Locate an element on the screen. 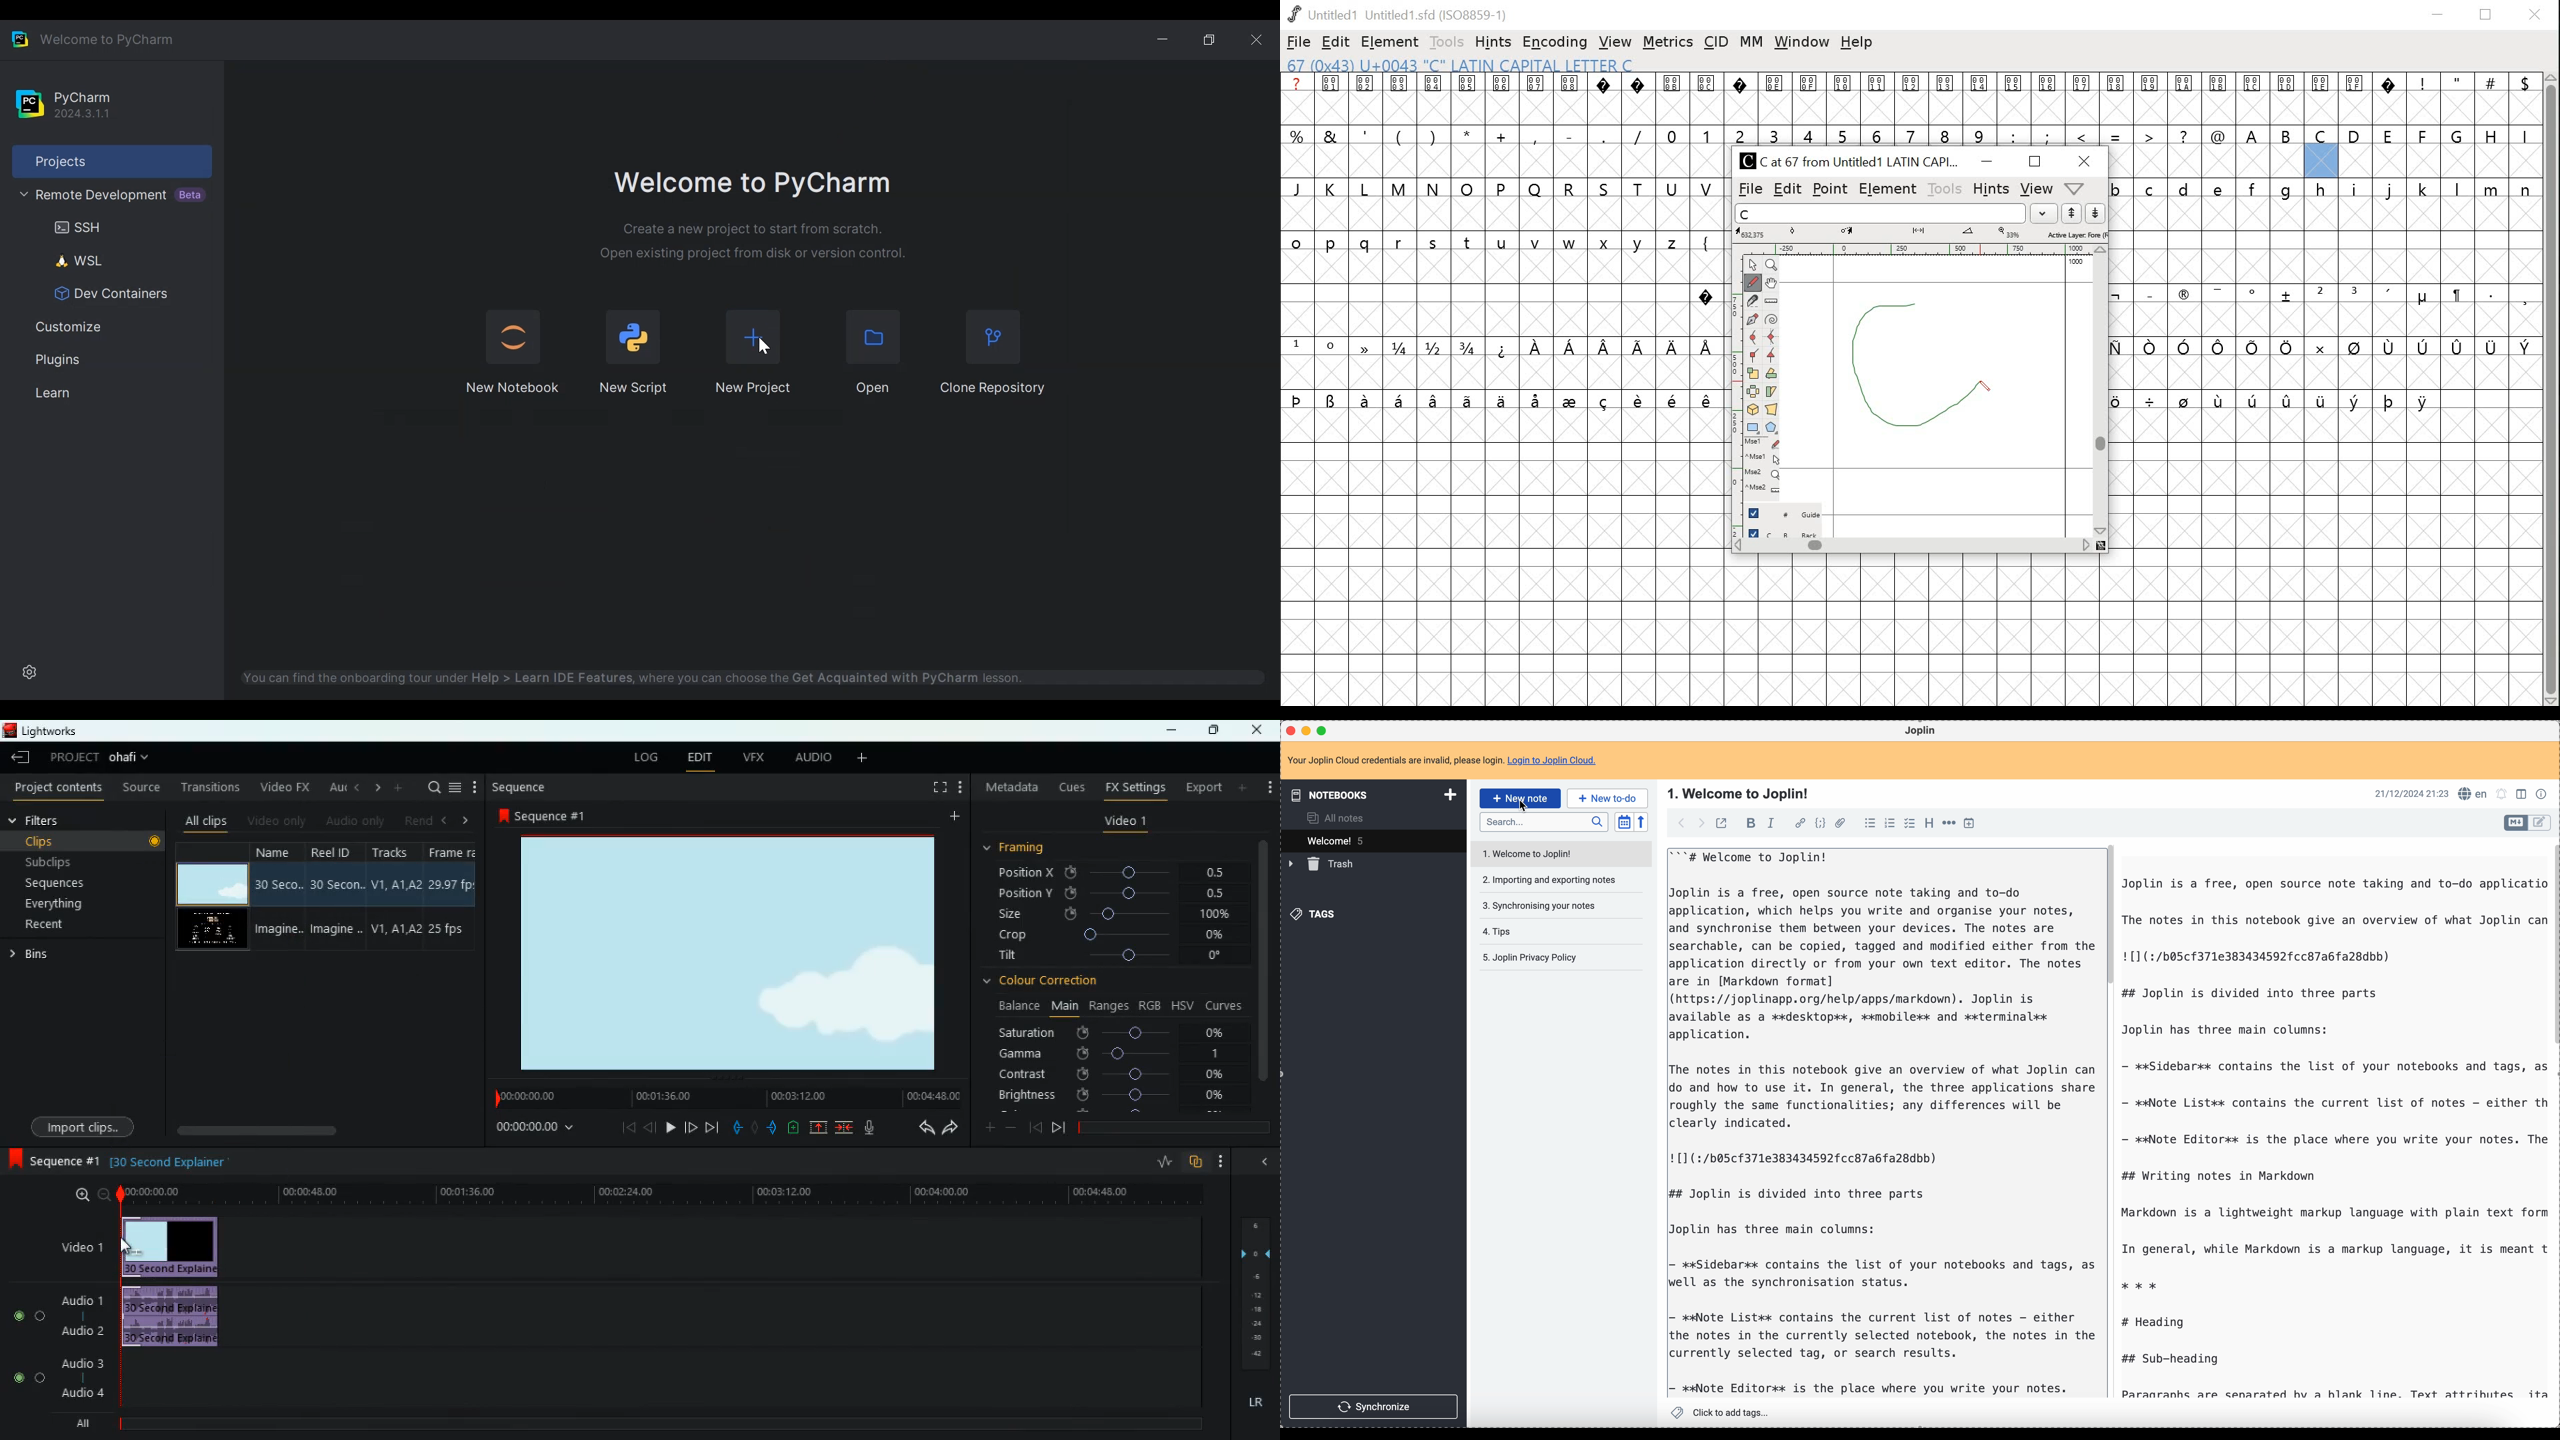 This screenshot has width=2576, height=1456. trash is located at coordinates (1323, 865).